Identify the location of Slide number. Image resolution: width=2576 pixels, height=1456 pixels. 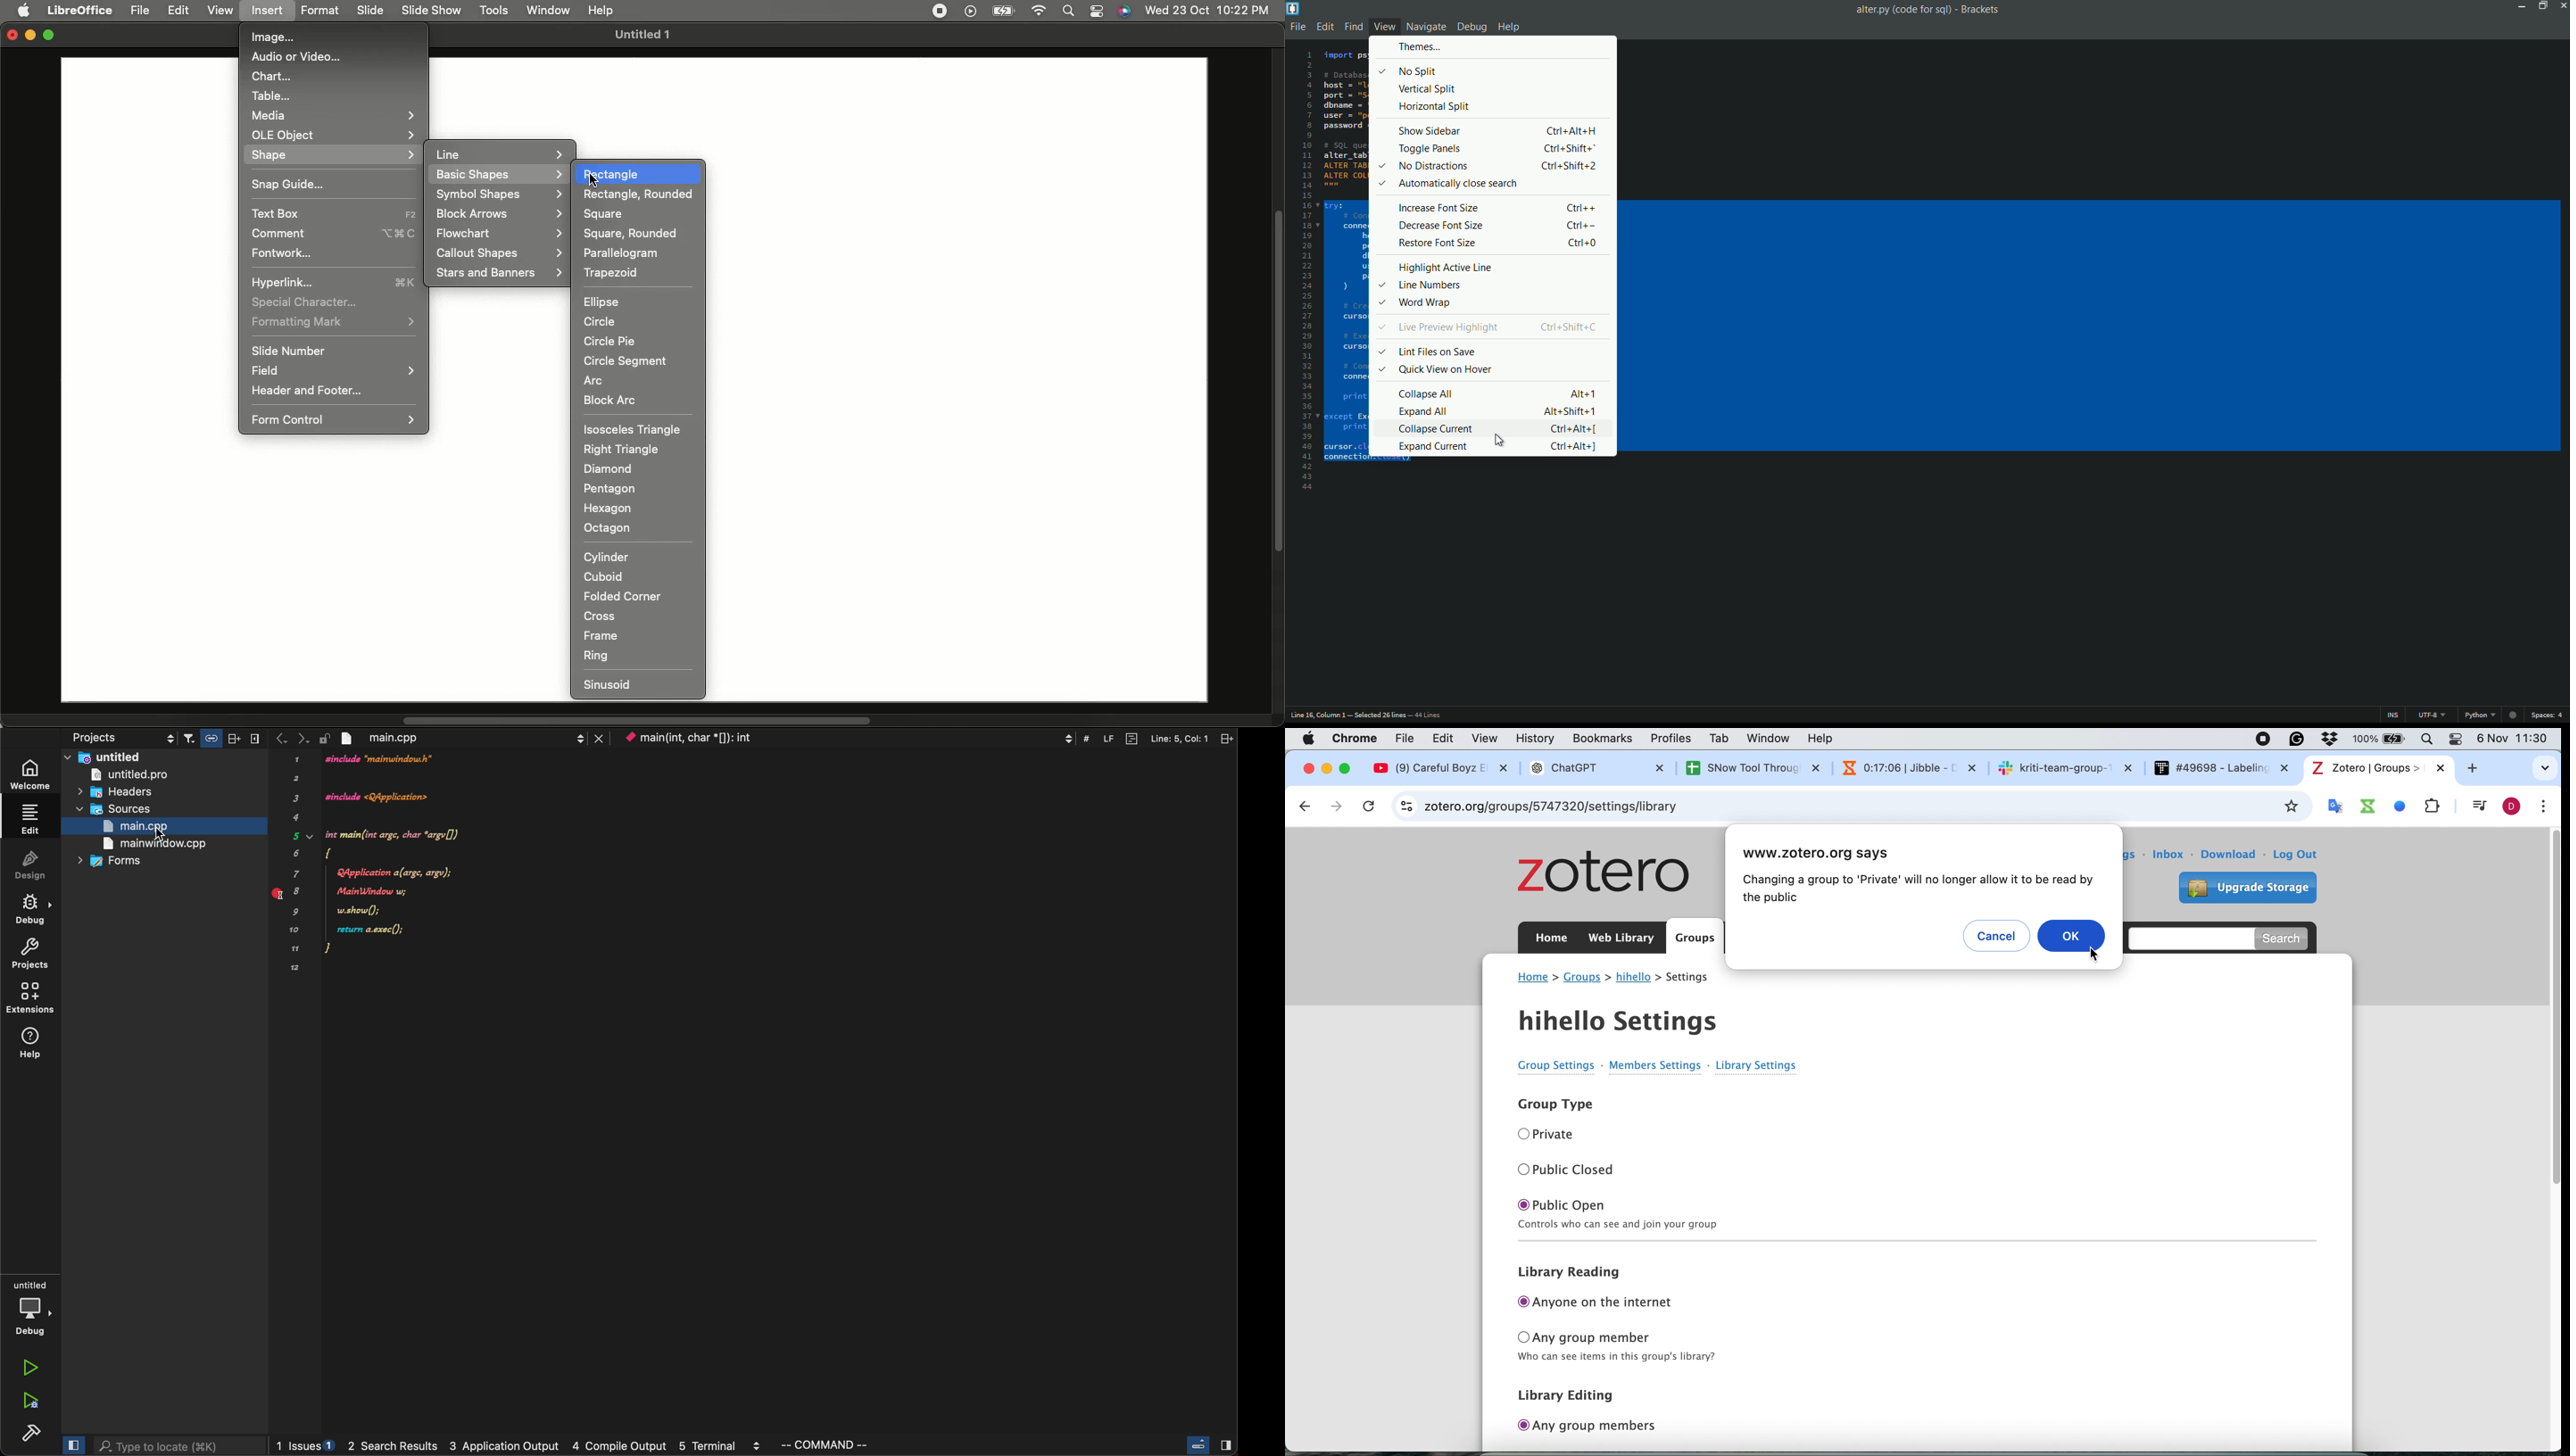
(288, 351).